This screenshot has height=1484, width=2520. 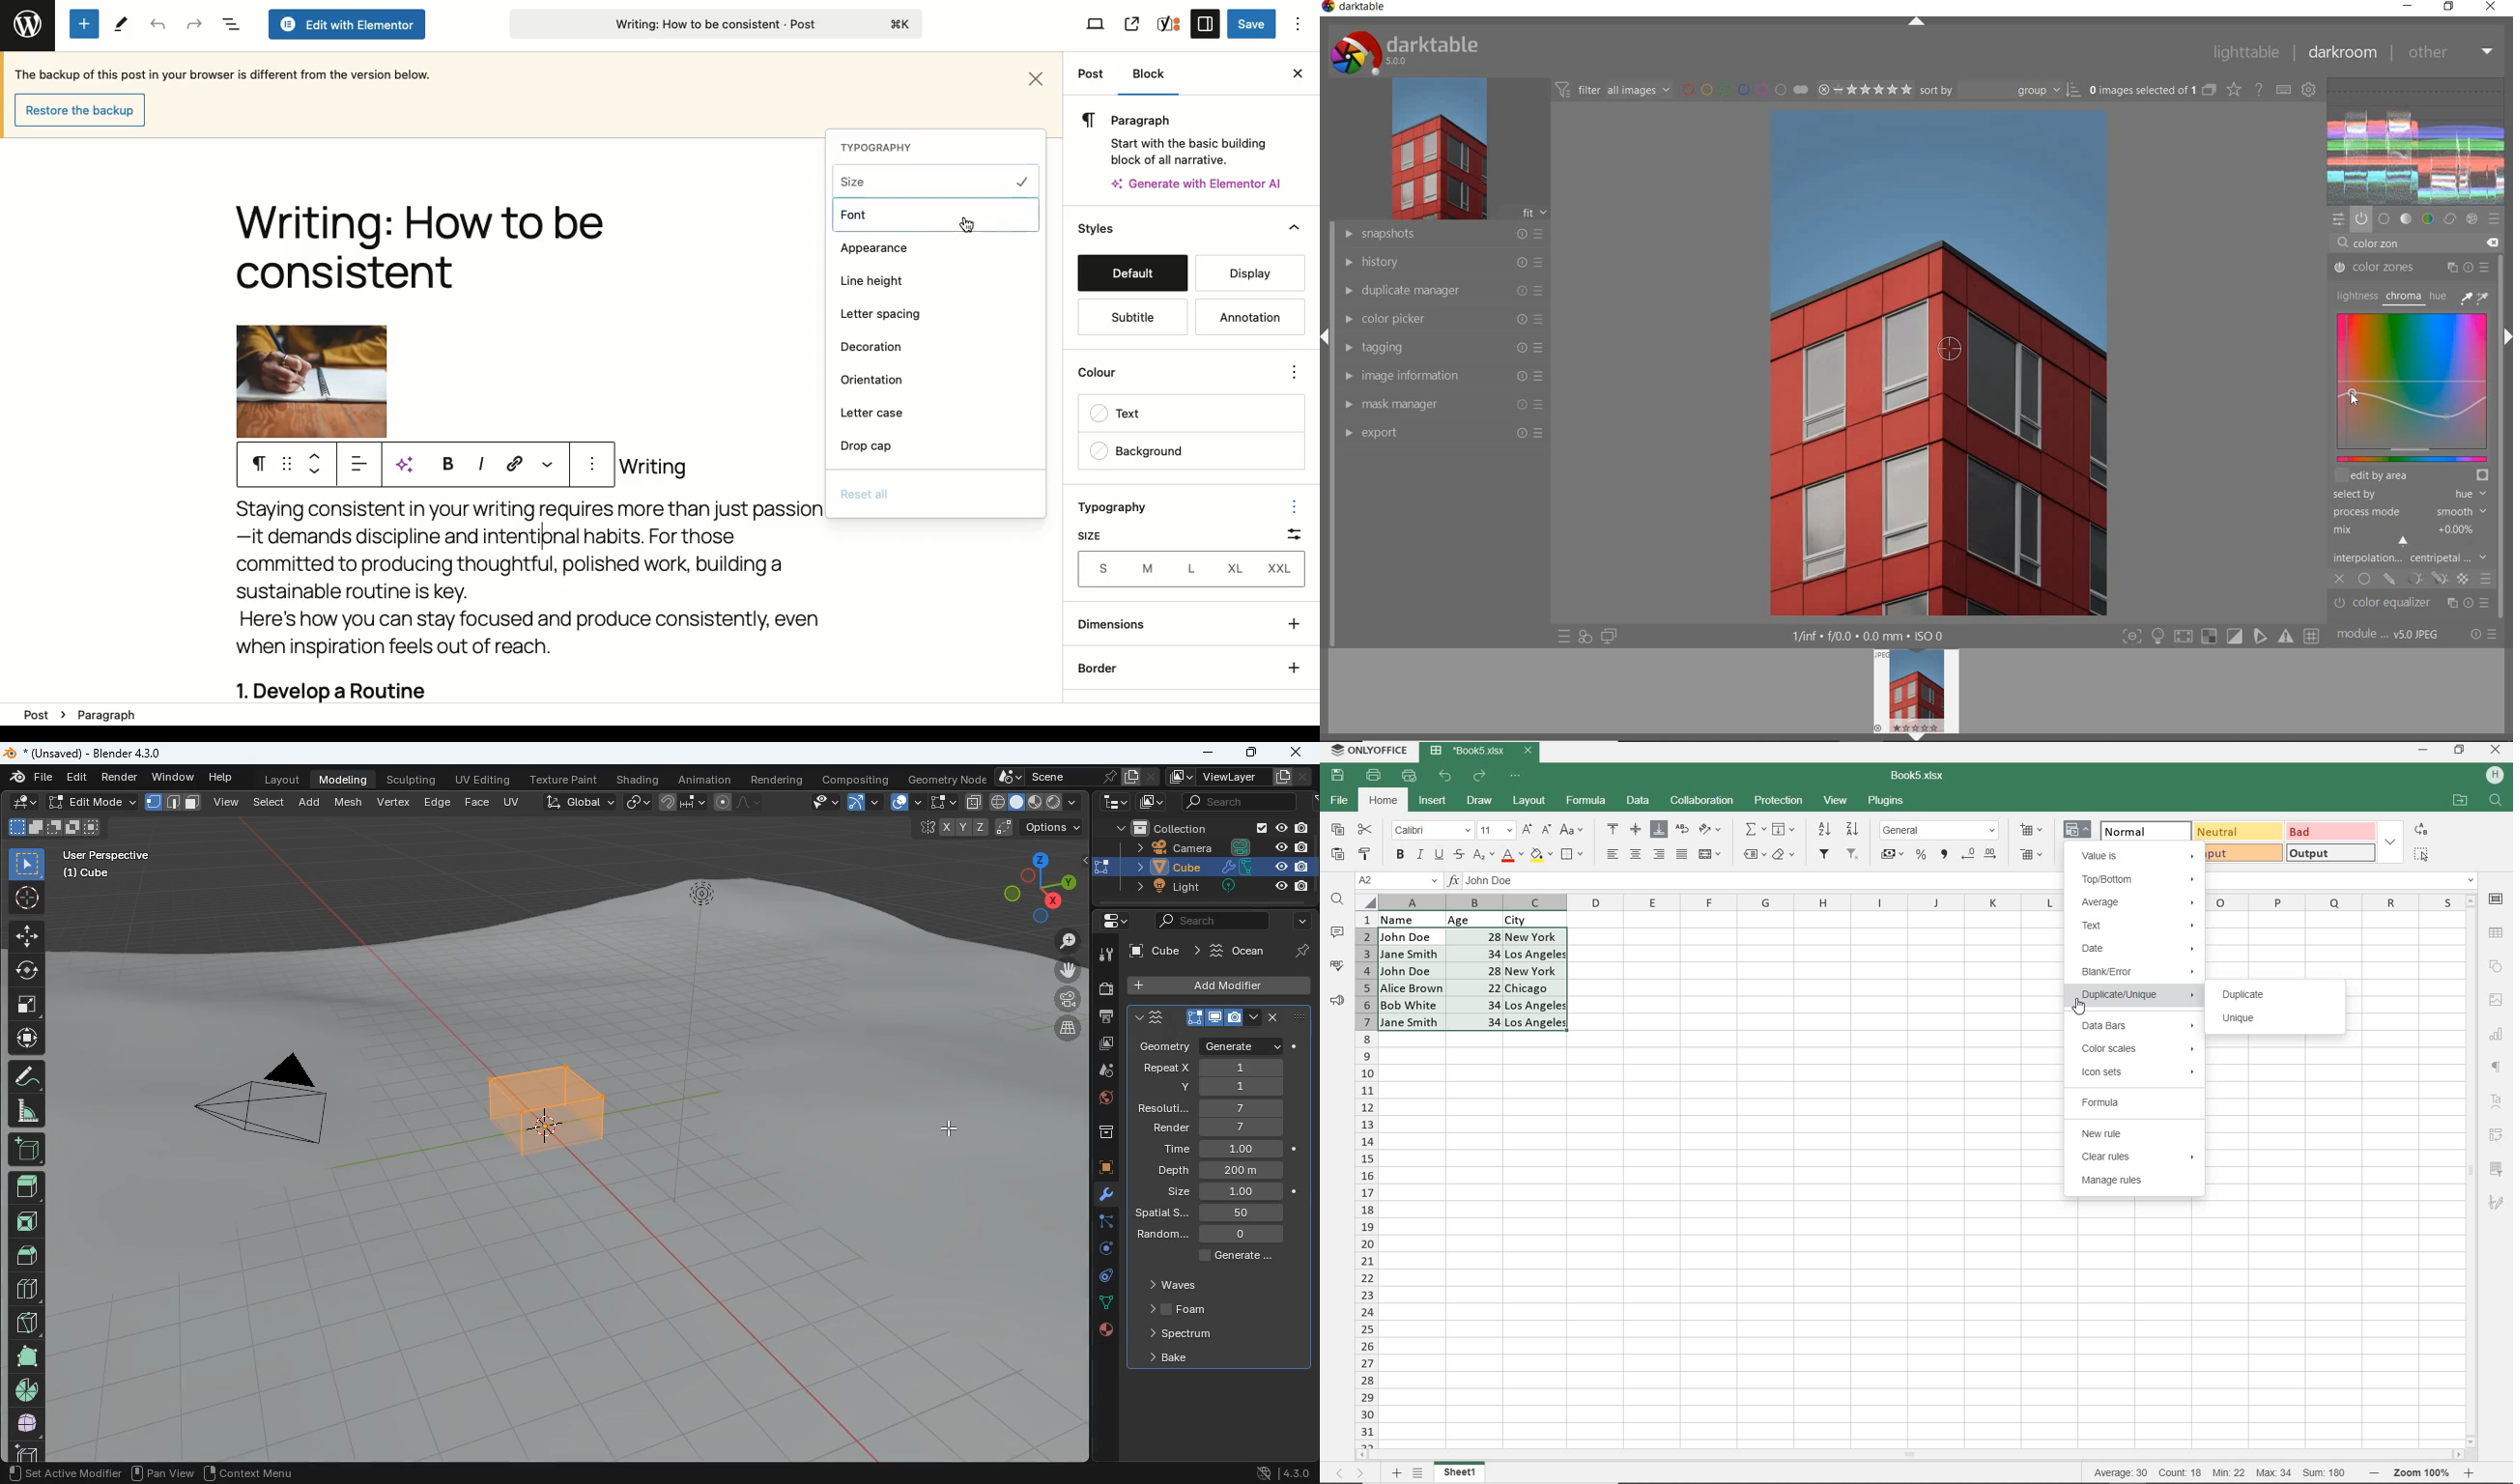 What do you see at coordinates (1229, 1170) in the screenshot?
I see `depth` at bounding box center [1229, 1170].